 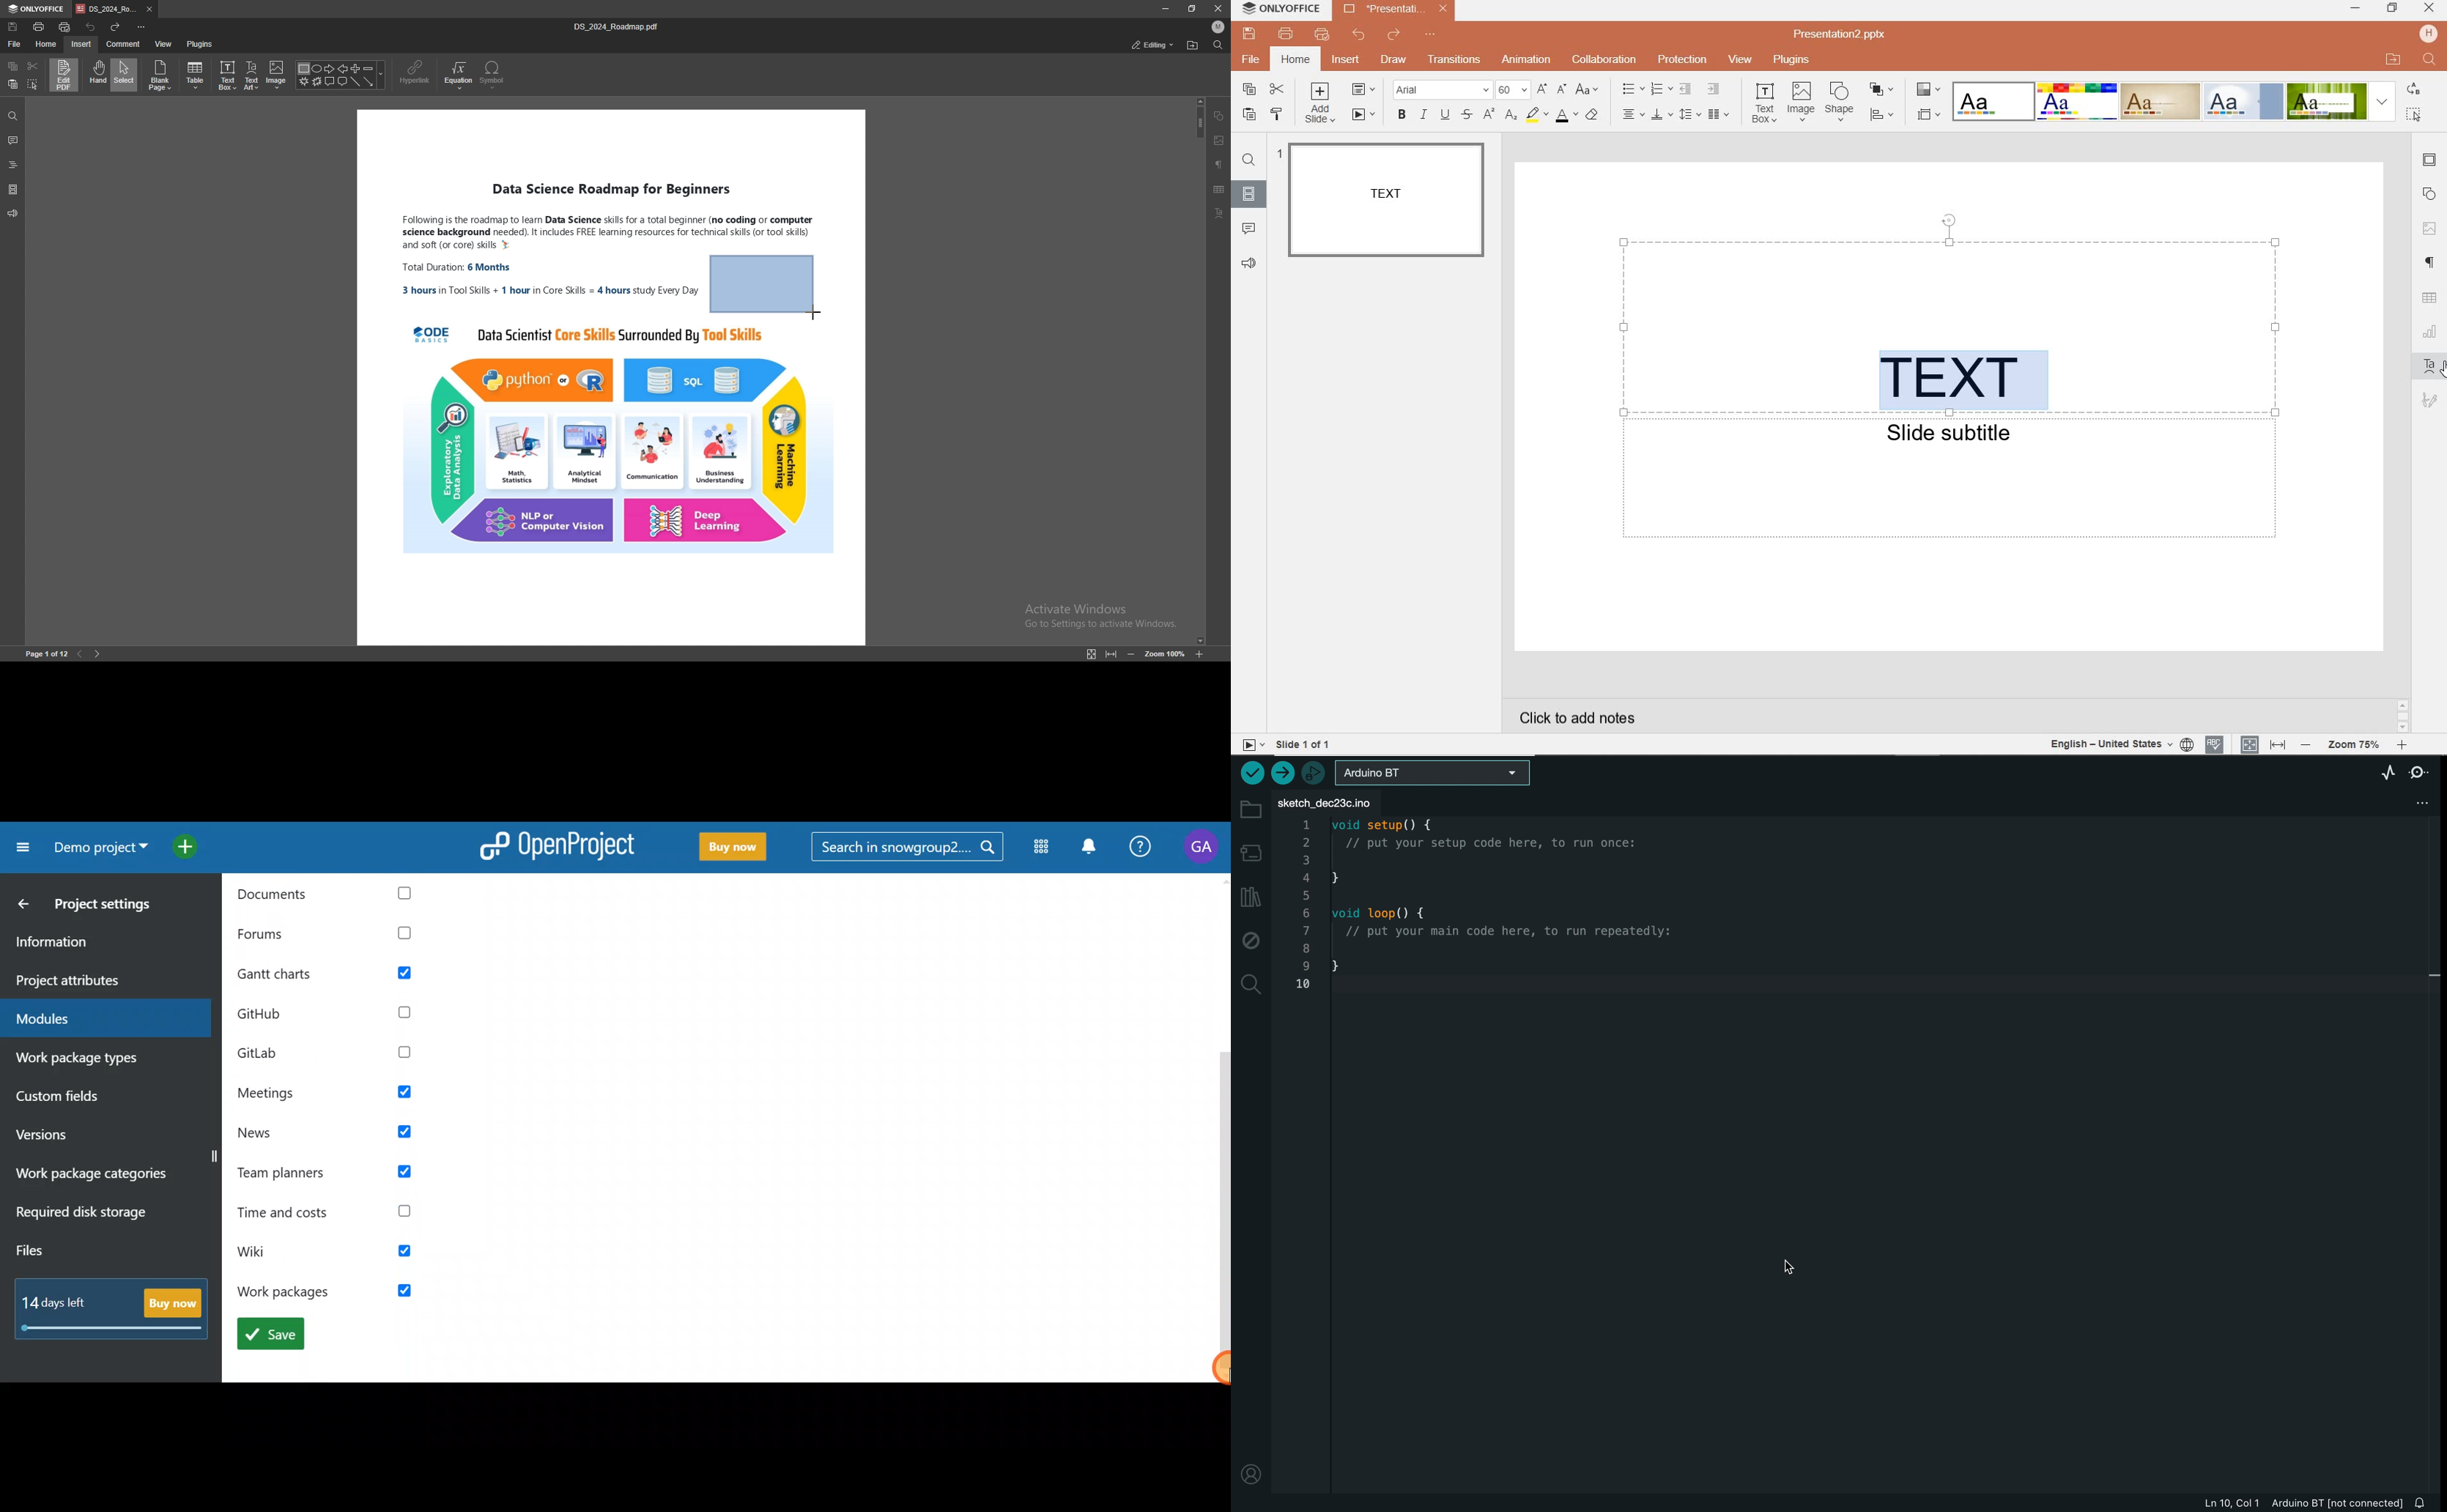 What do you see at coordinates (2431, 61) in the screenshot?
I see `find` at bounding box center [2431, 61].